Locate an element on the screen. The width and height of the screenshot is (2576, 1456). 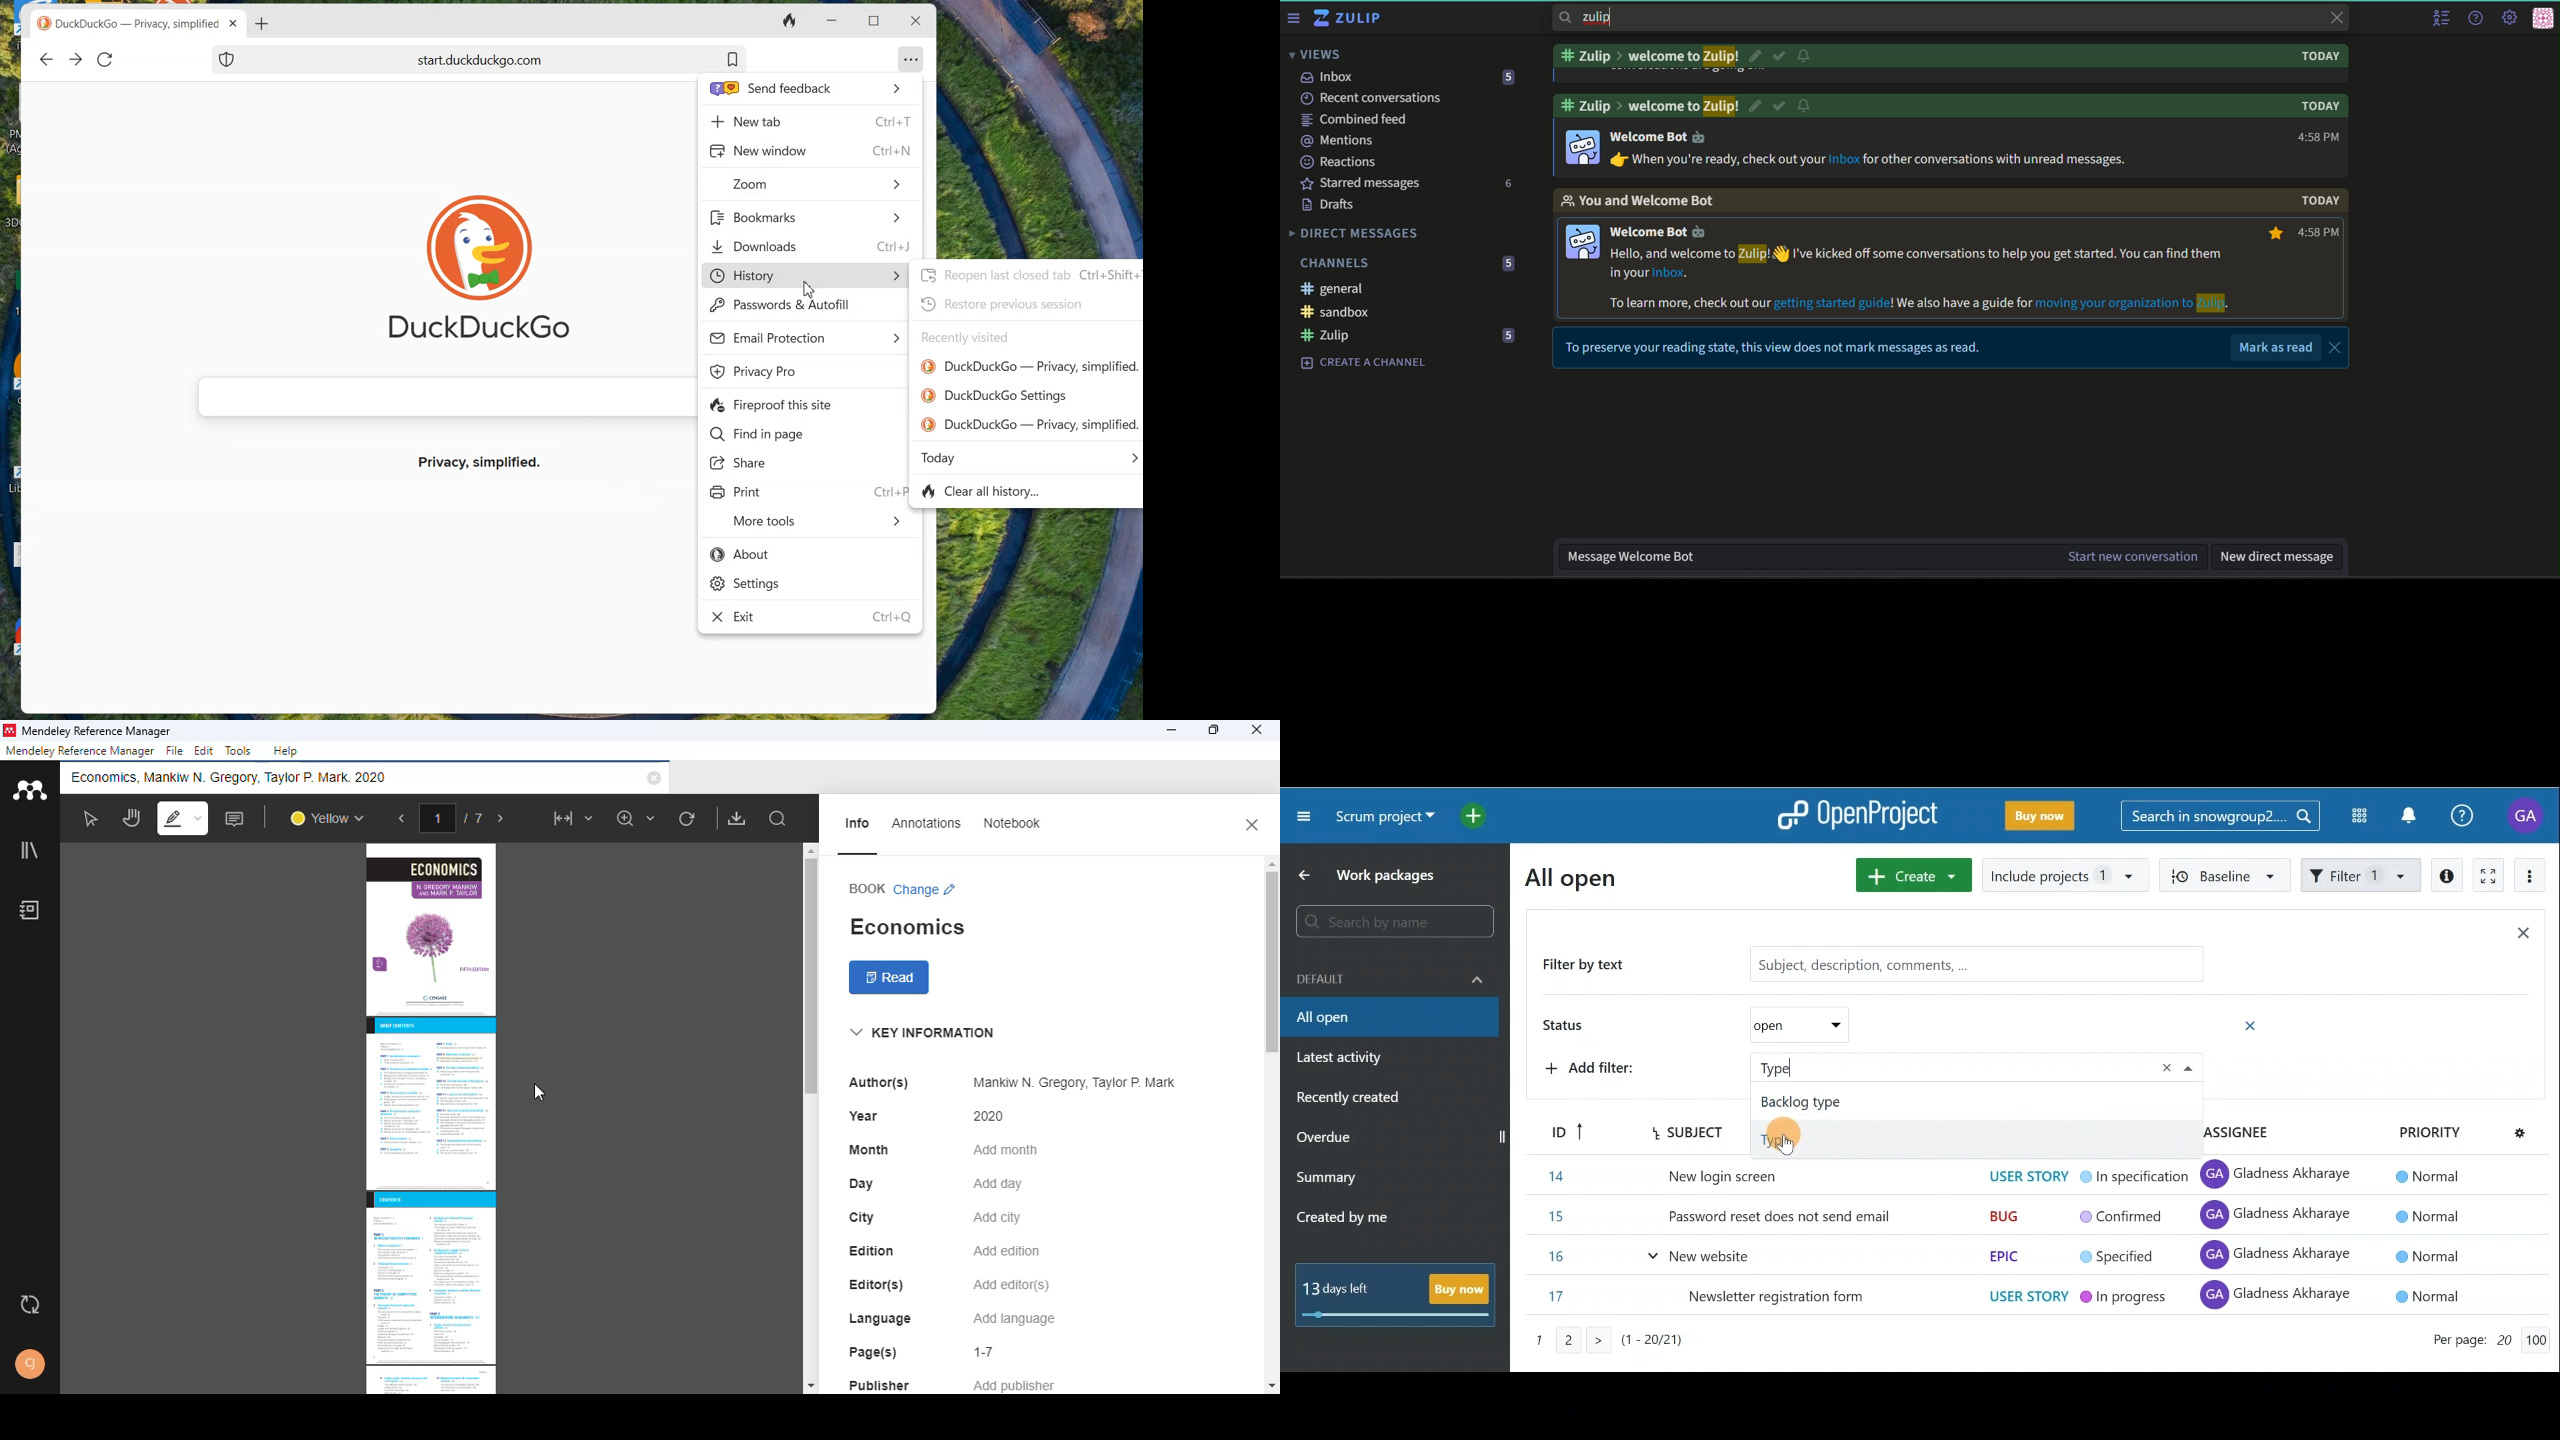
add city is located at coordinates (997, 1219).